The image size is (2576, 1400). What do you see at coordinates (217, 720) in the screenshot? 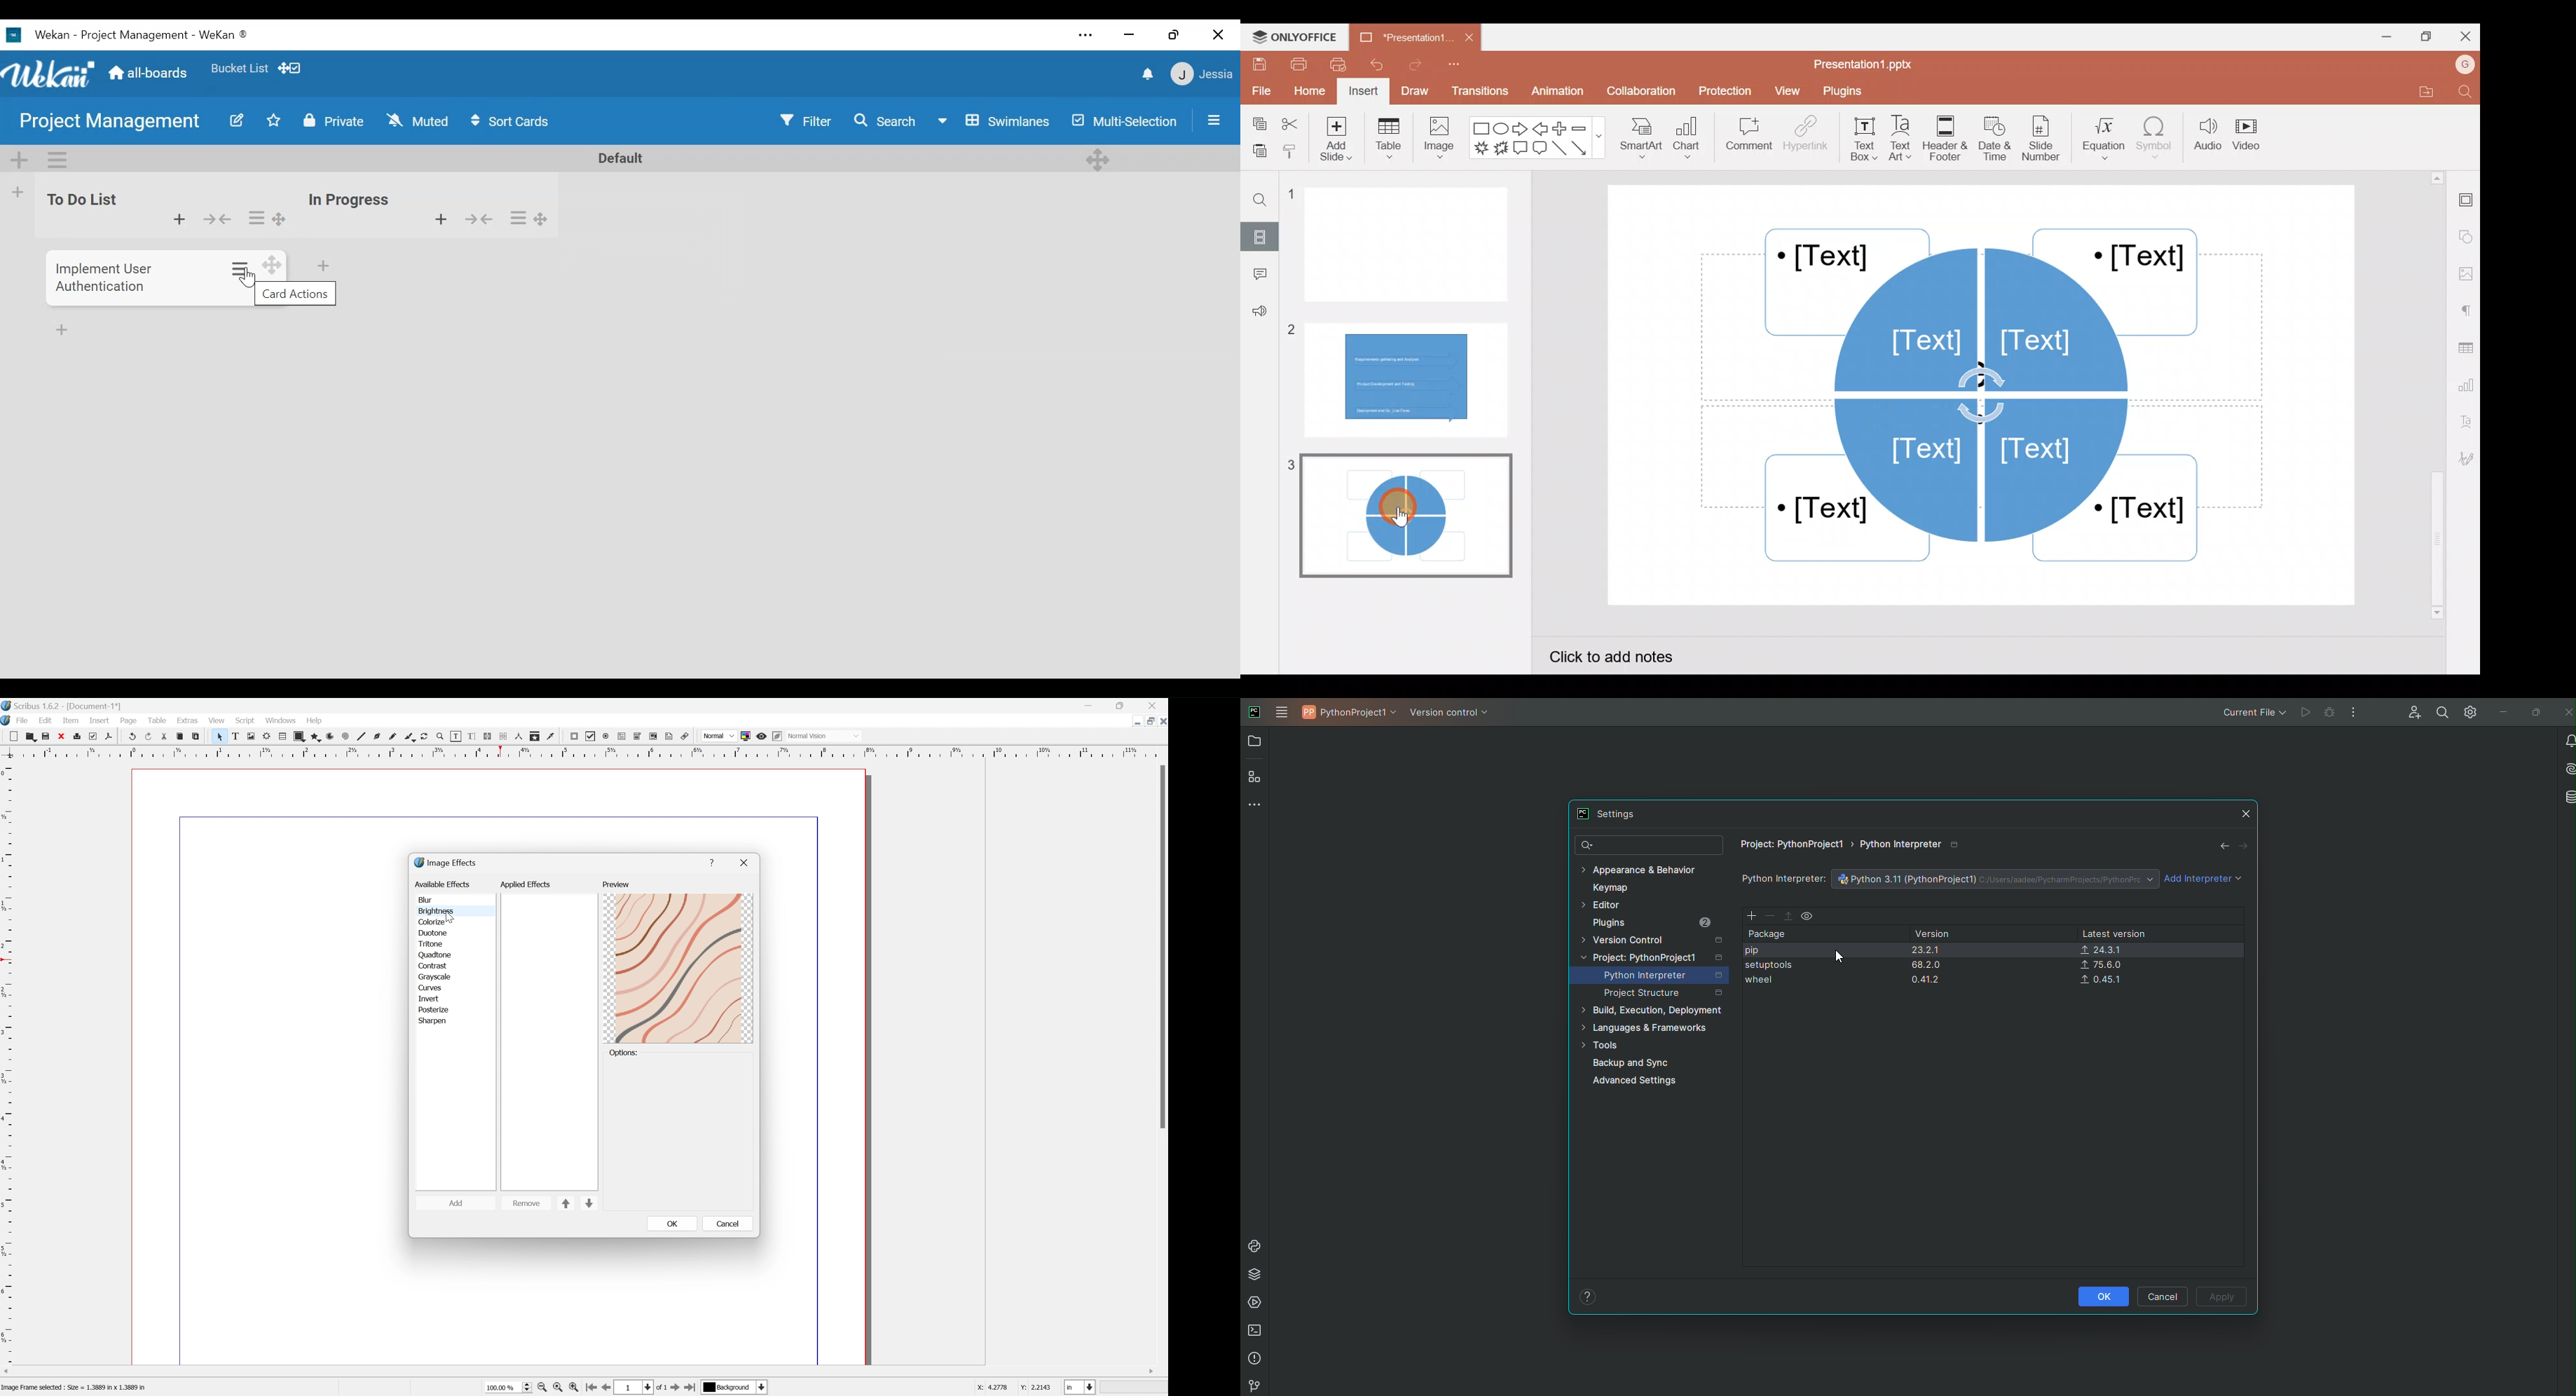
I see `View` at bounding box center [217, 720].